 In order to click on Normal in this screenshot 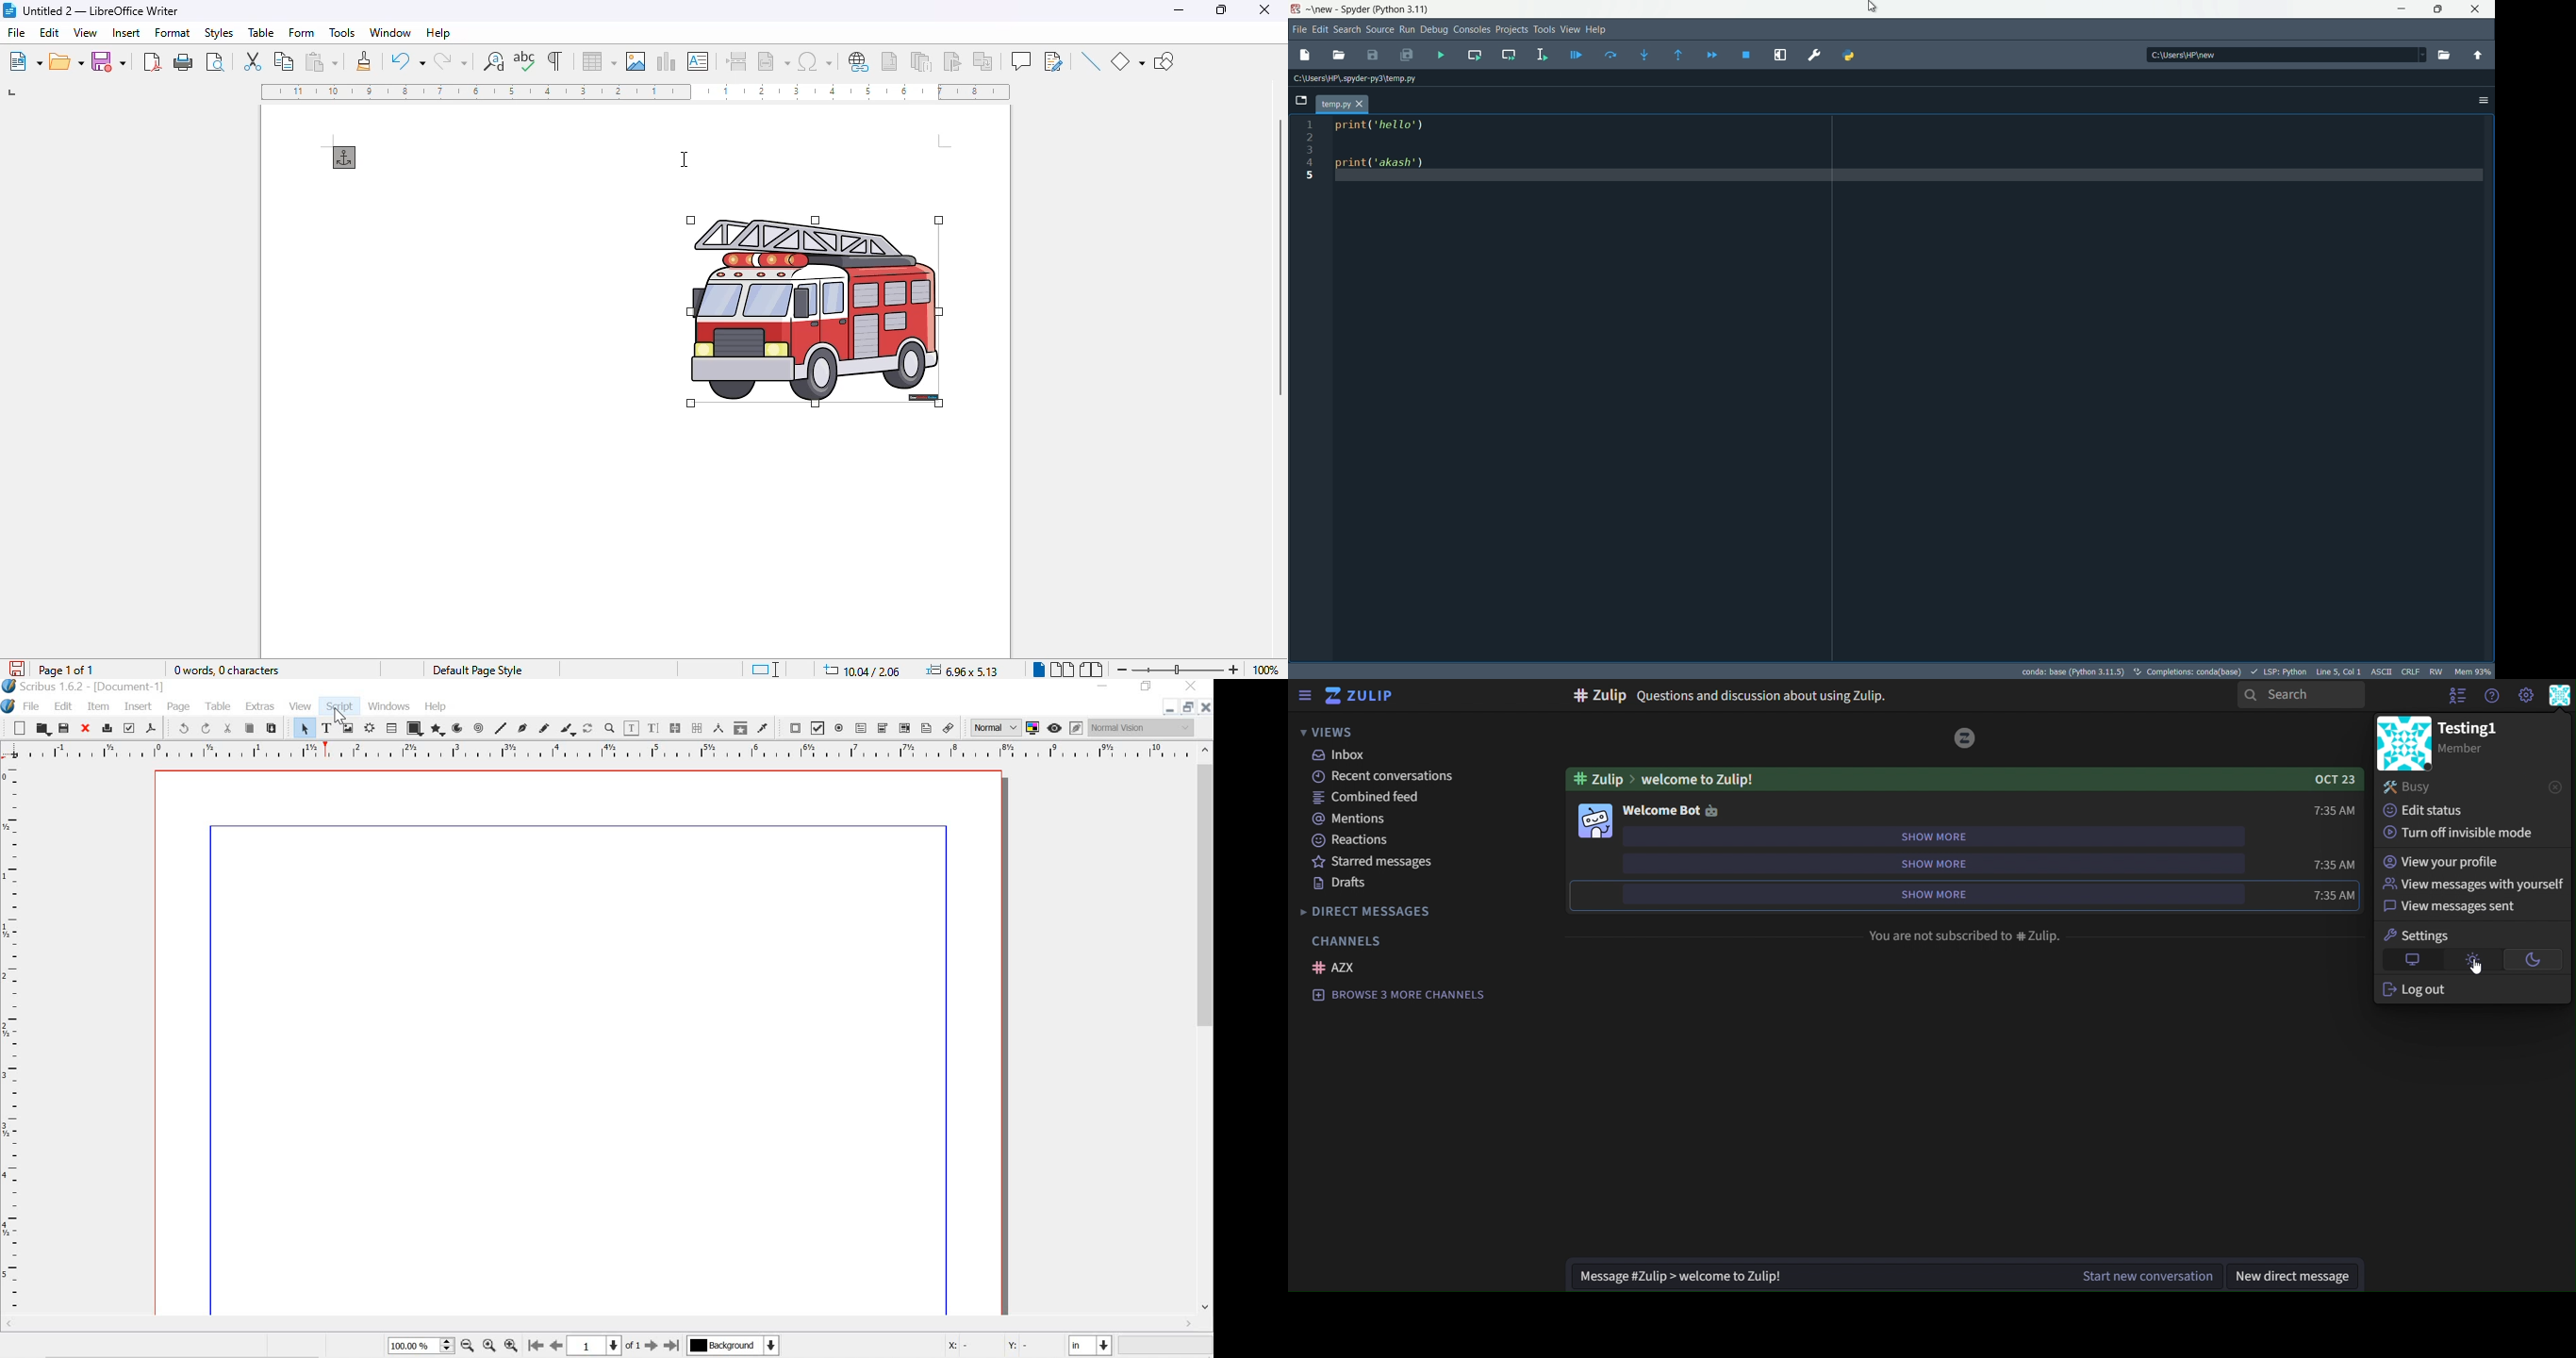, I will do `click(994, 728)`.